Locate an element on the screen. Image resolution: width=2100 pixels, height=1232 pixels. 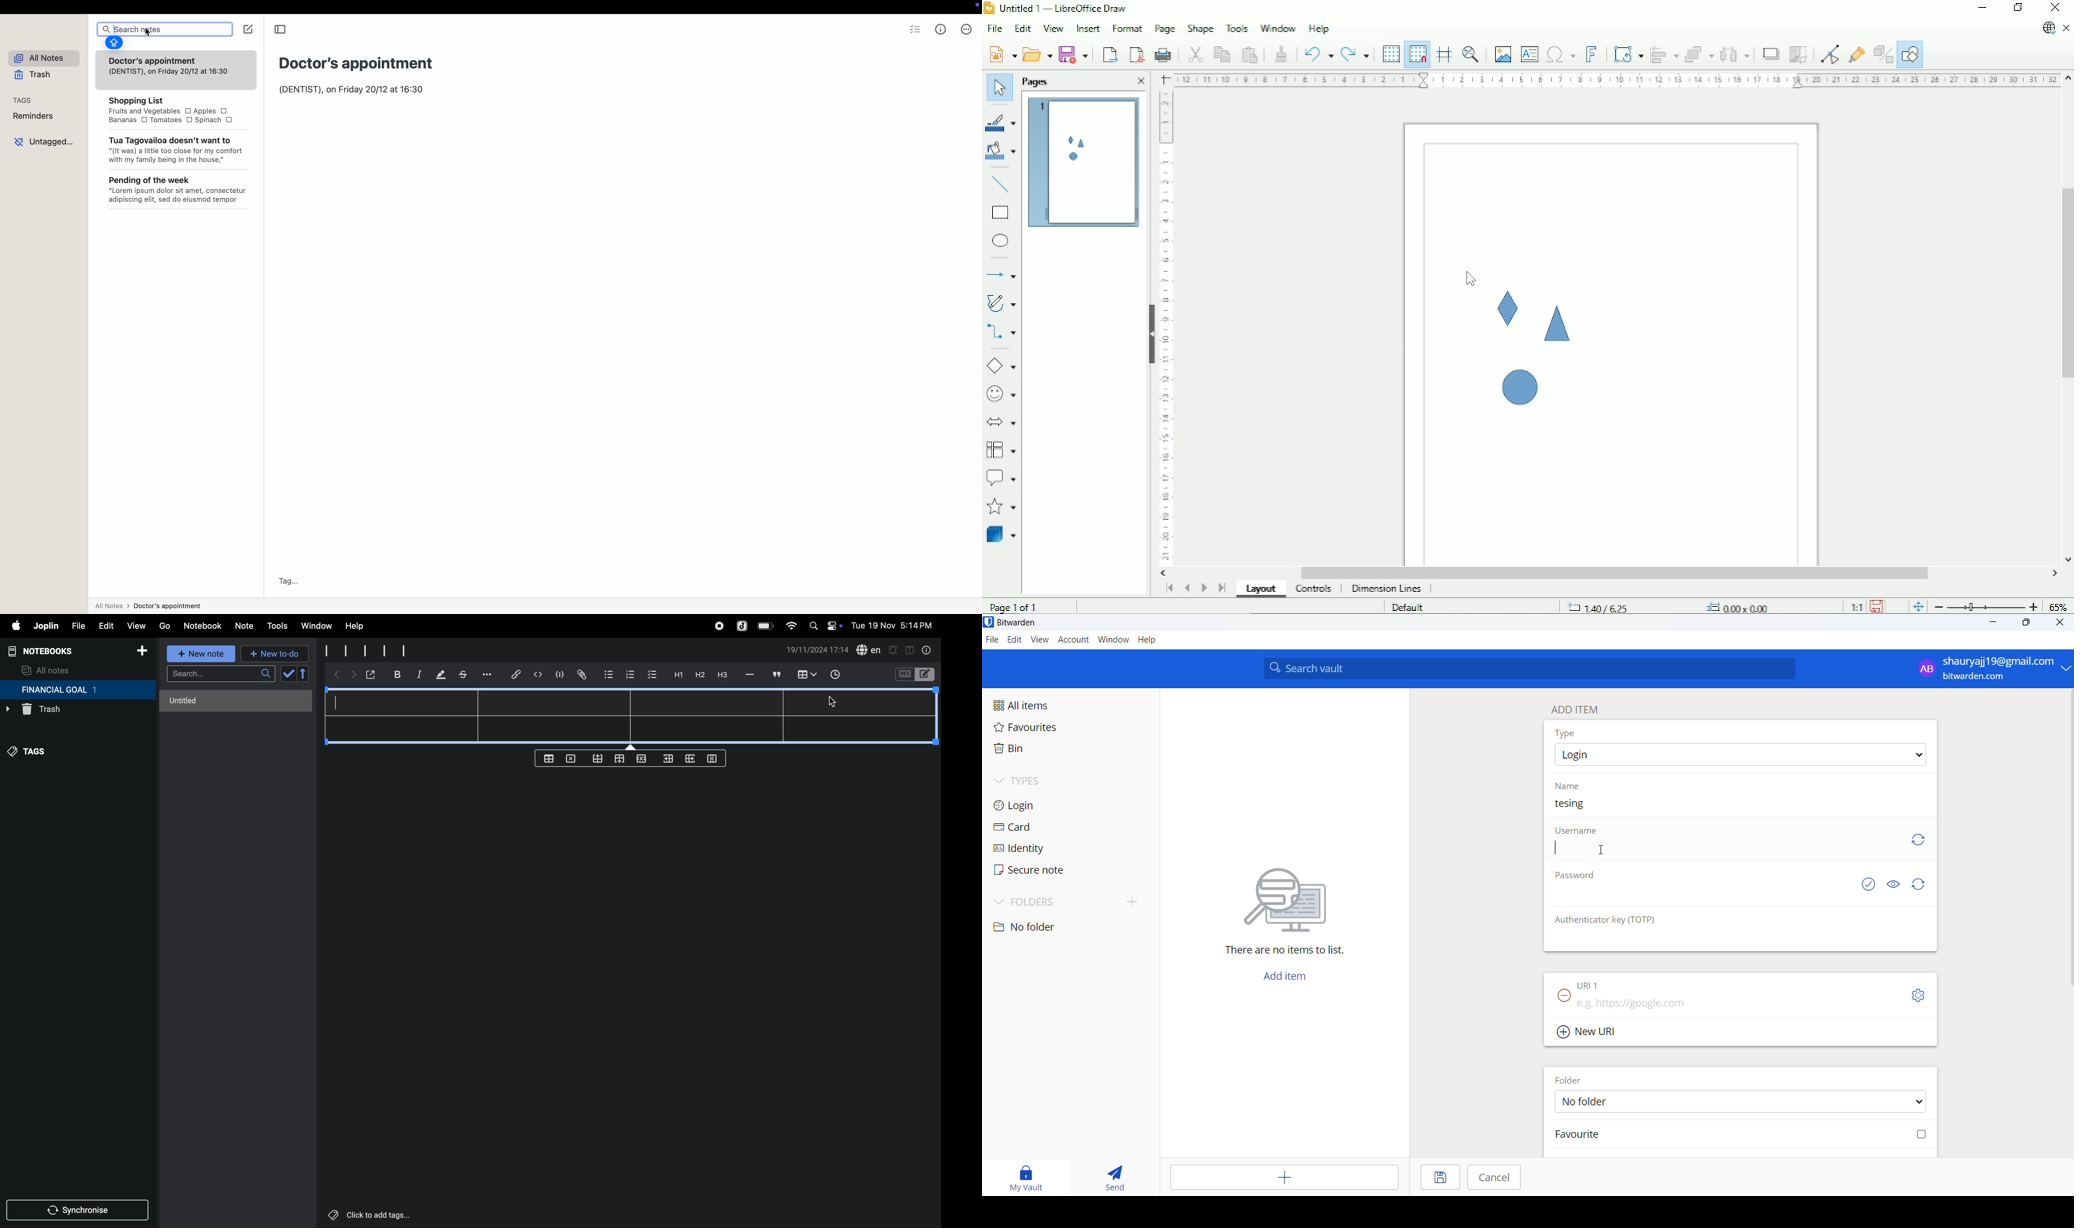
Vertical scrollbar is located at coordinates (2065, 282).